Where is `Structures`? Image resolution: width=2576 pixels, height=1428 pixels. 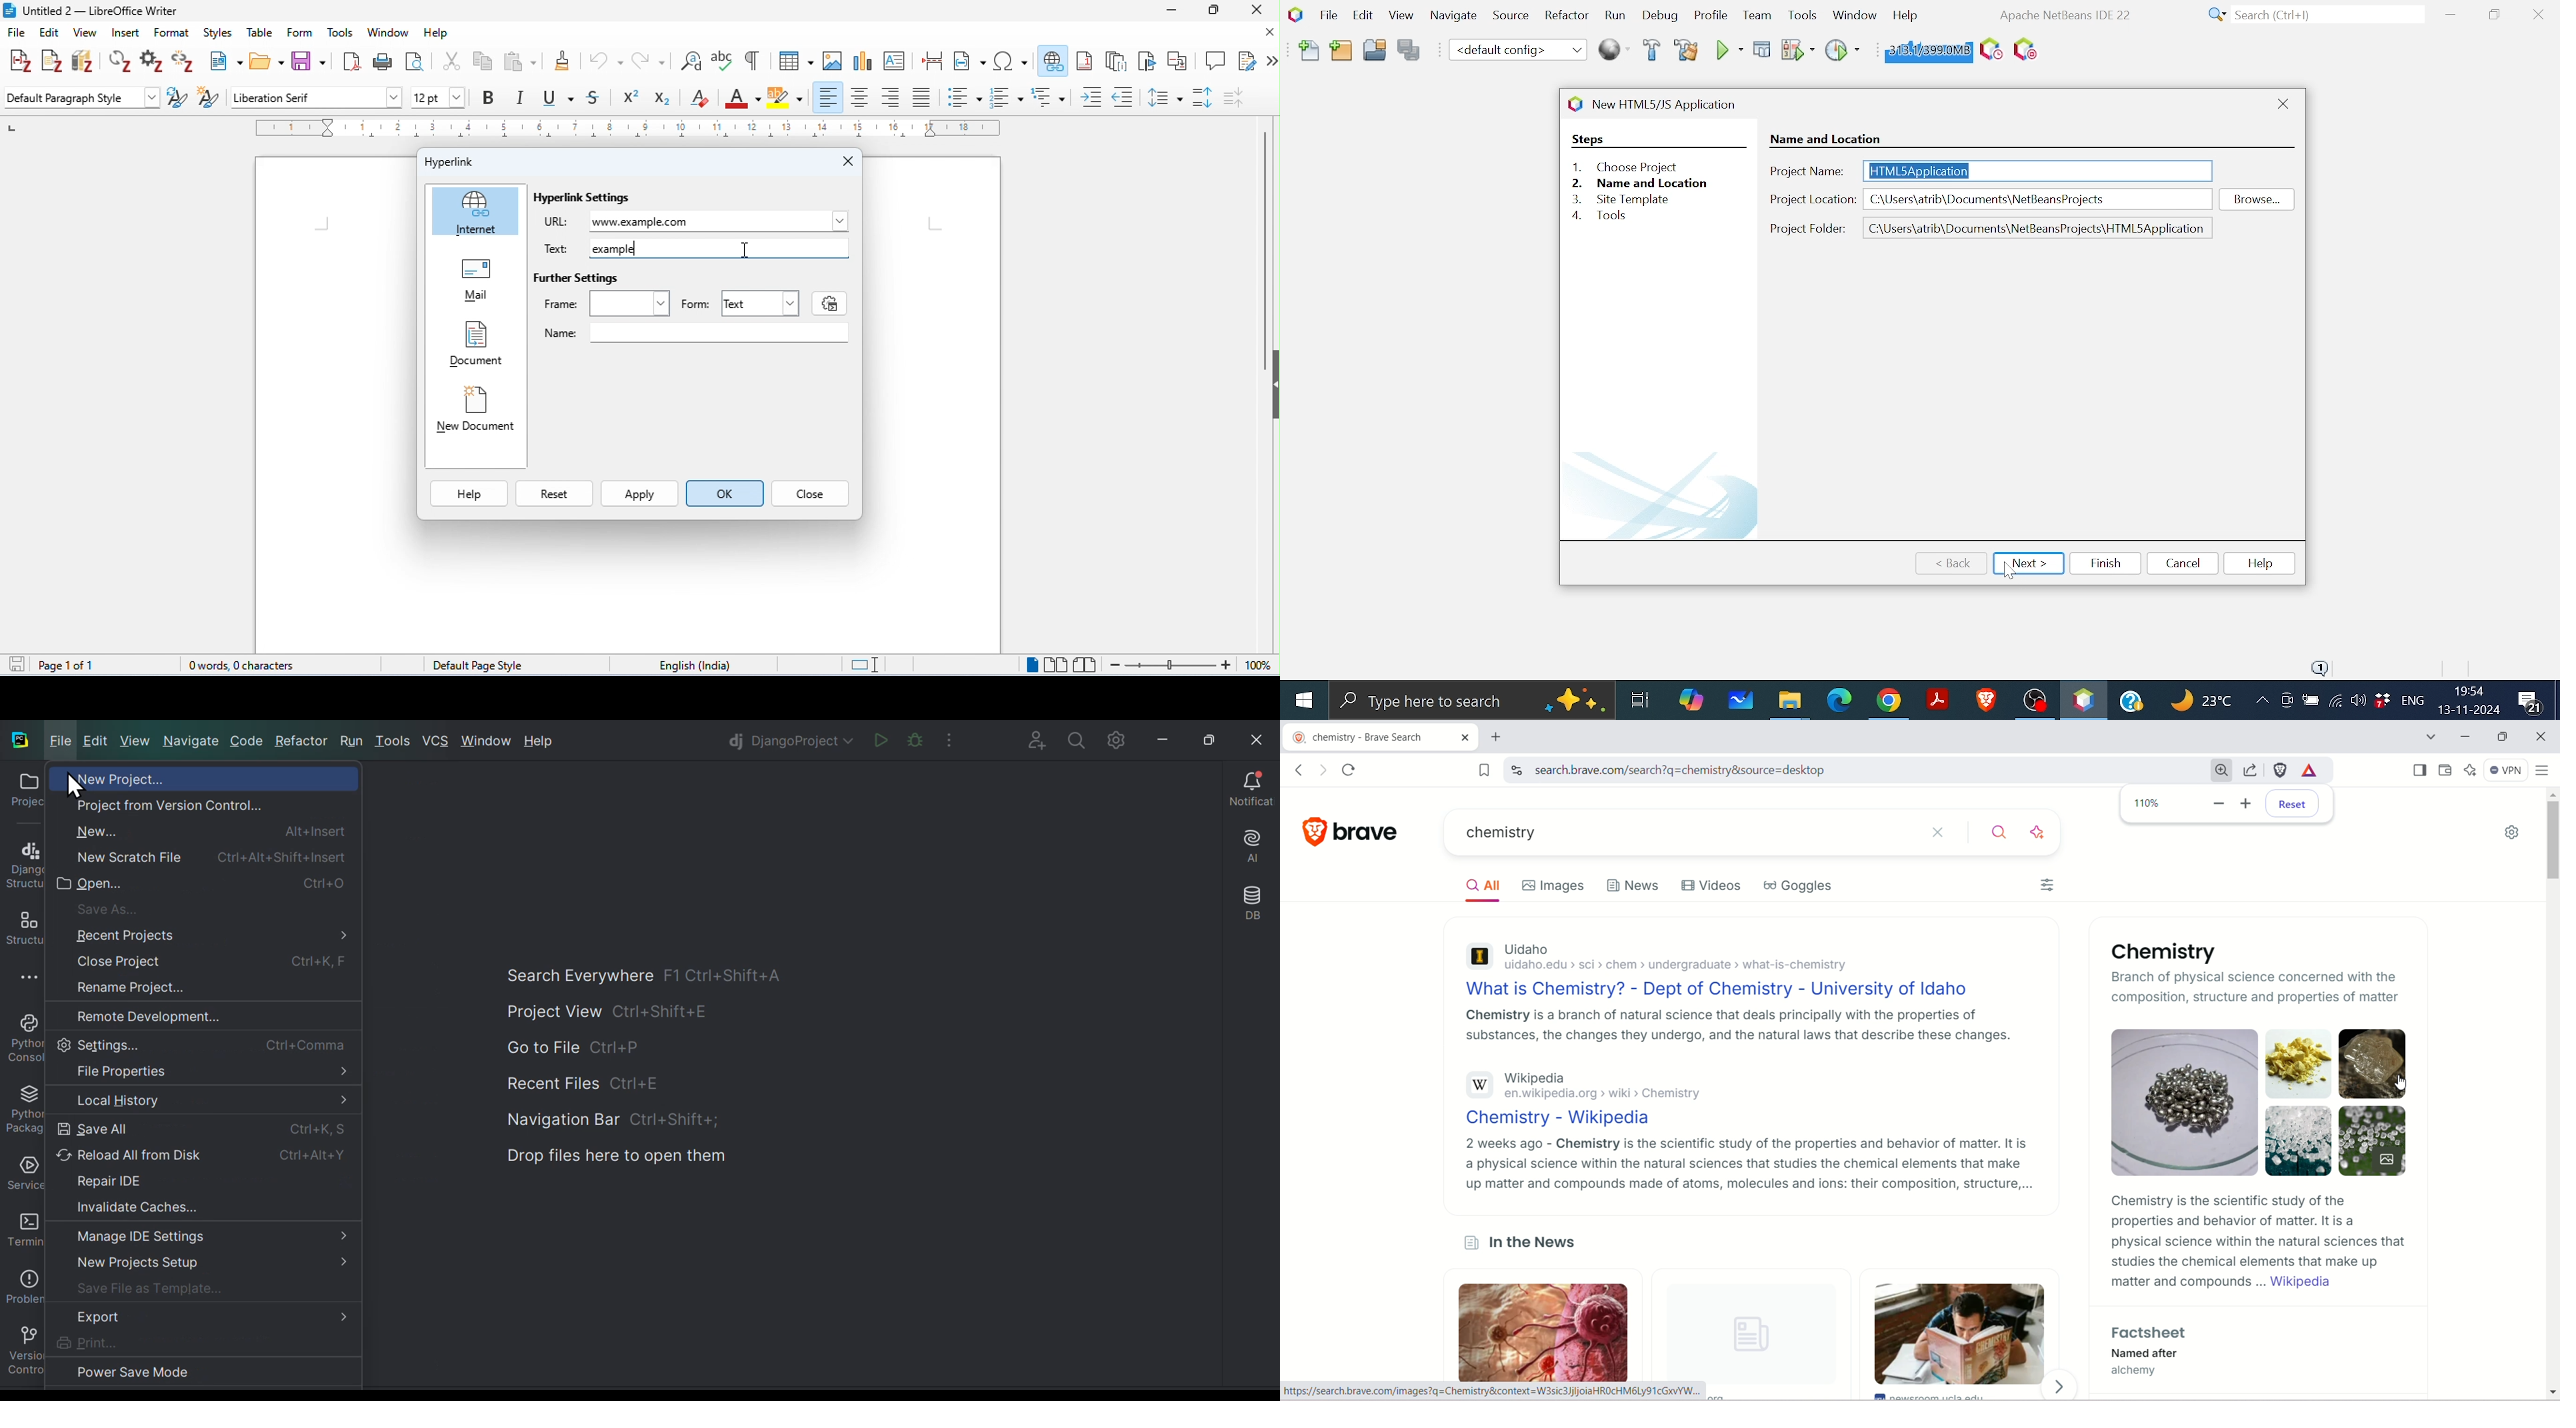 Structures is located at coordinates (24, 924).